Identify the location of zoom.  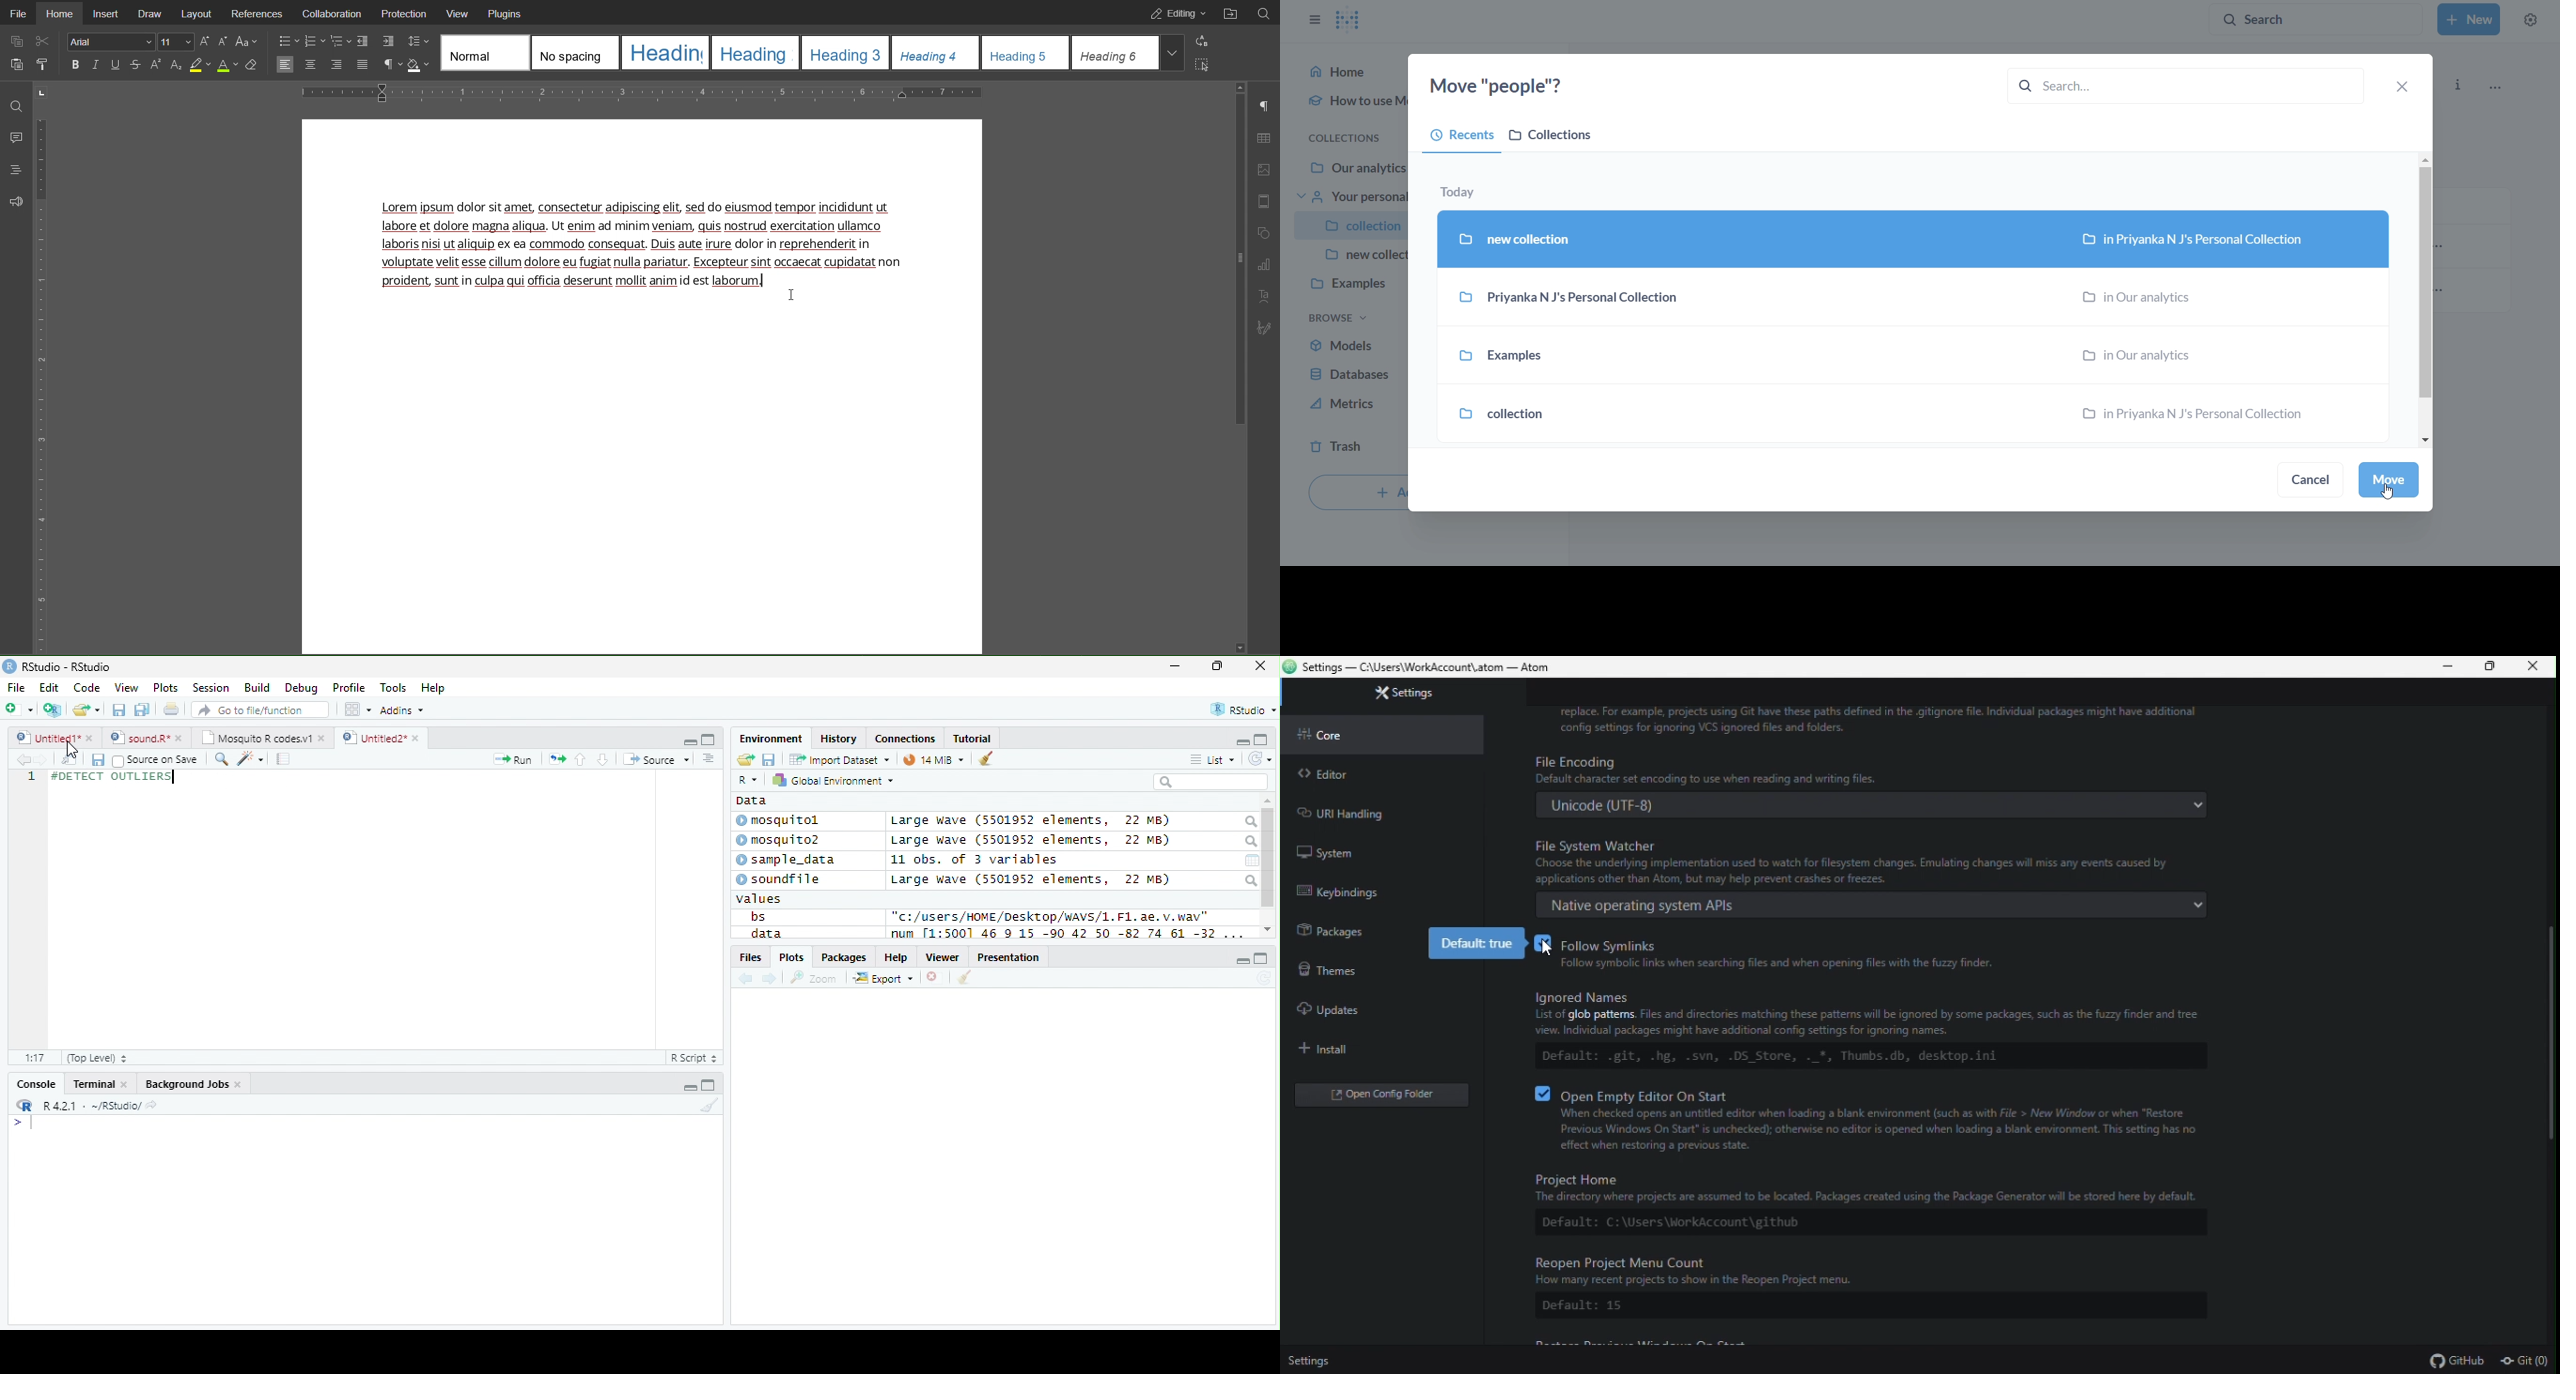
(814, 977).